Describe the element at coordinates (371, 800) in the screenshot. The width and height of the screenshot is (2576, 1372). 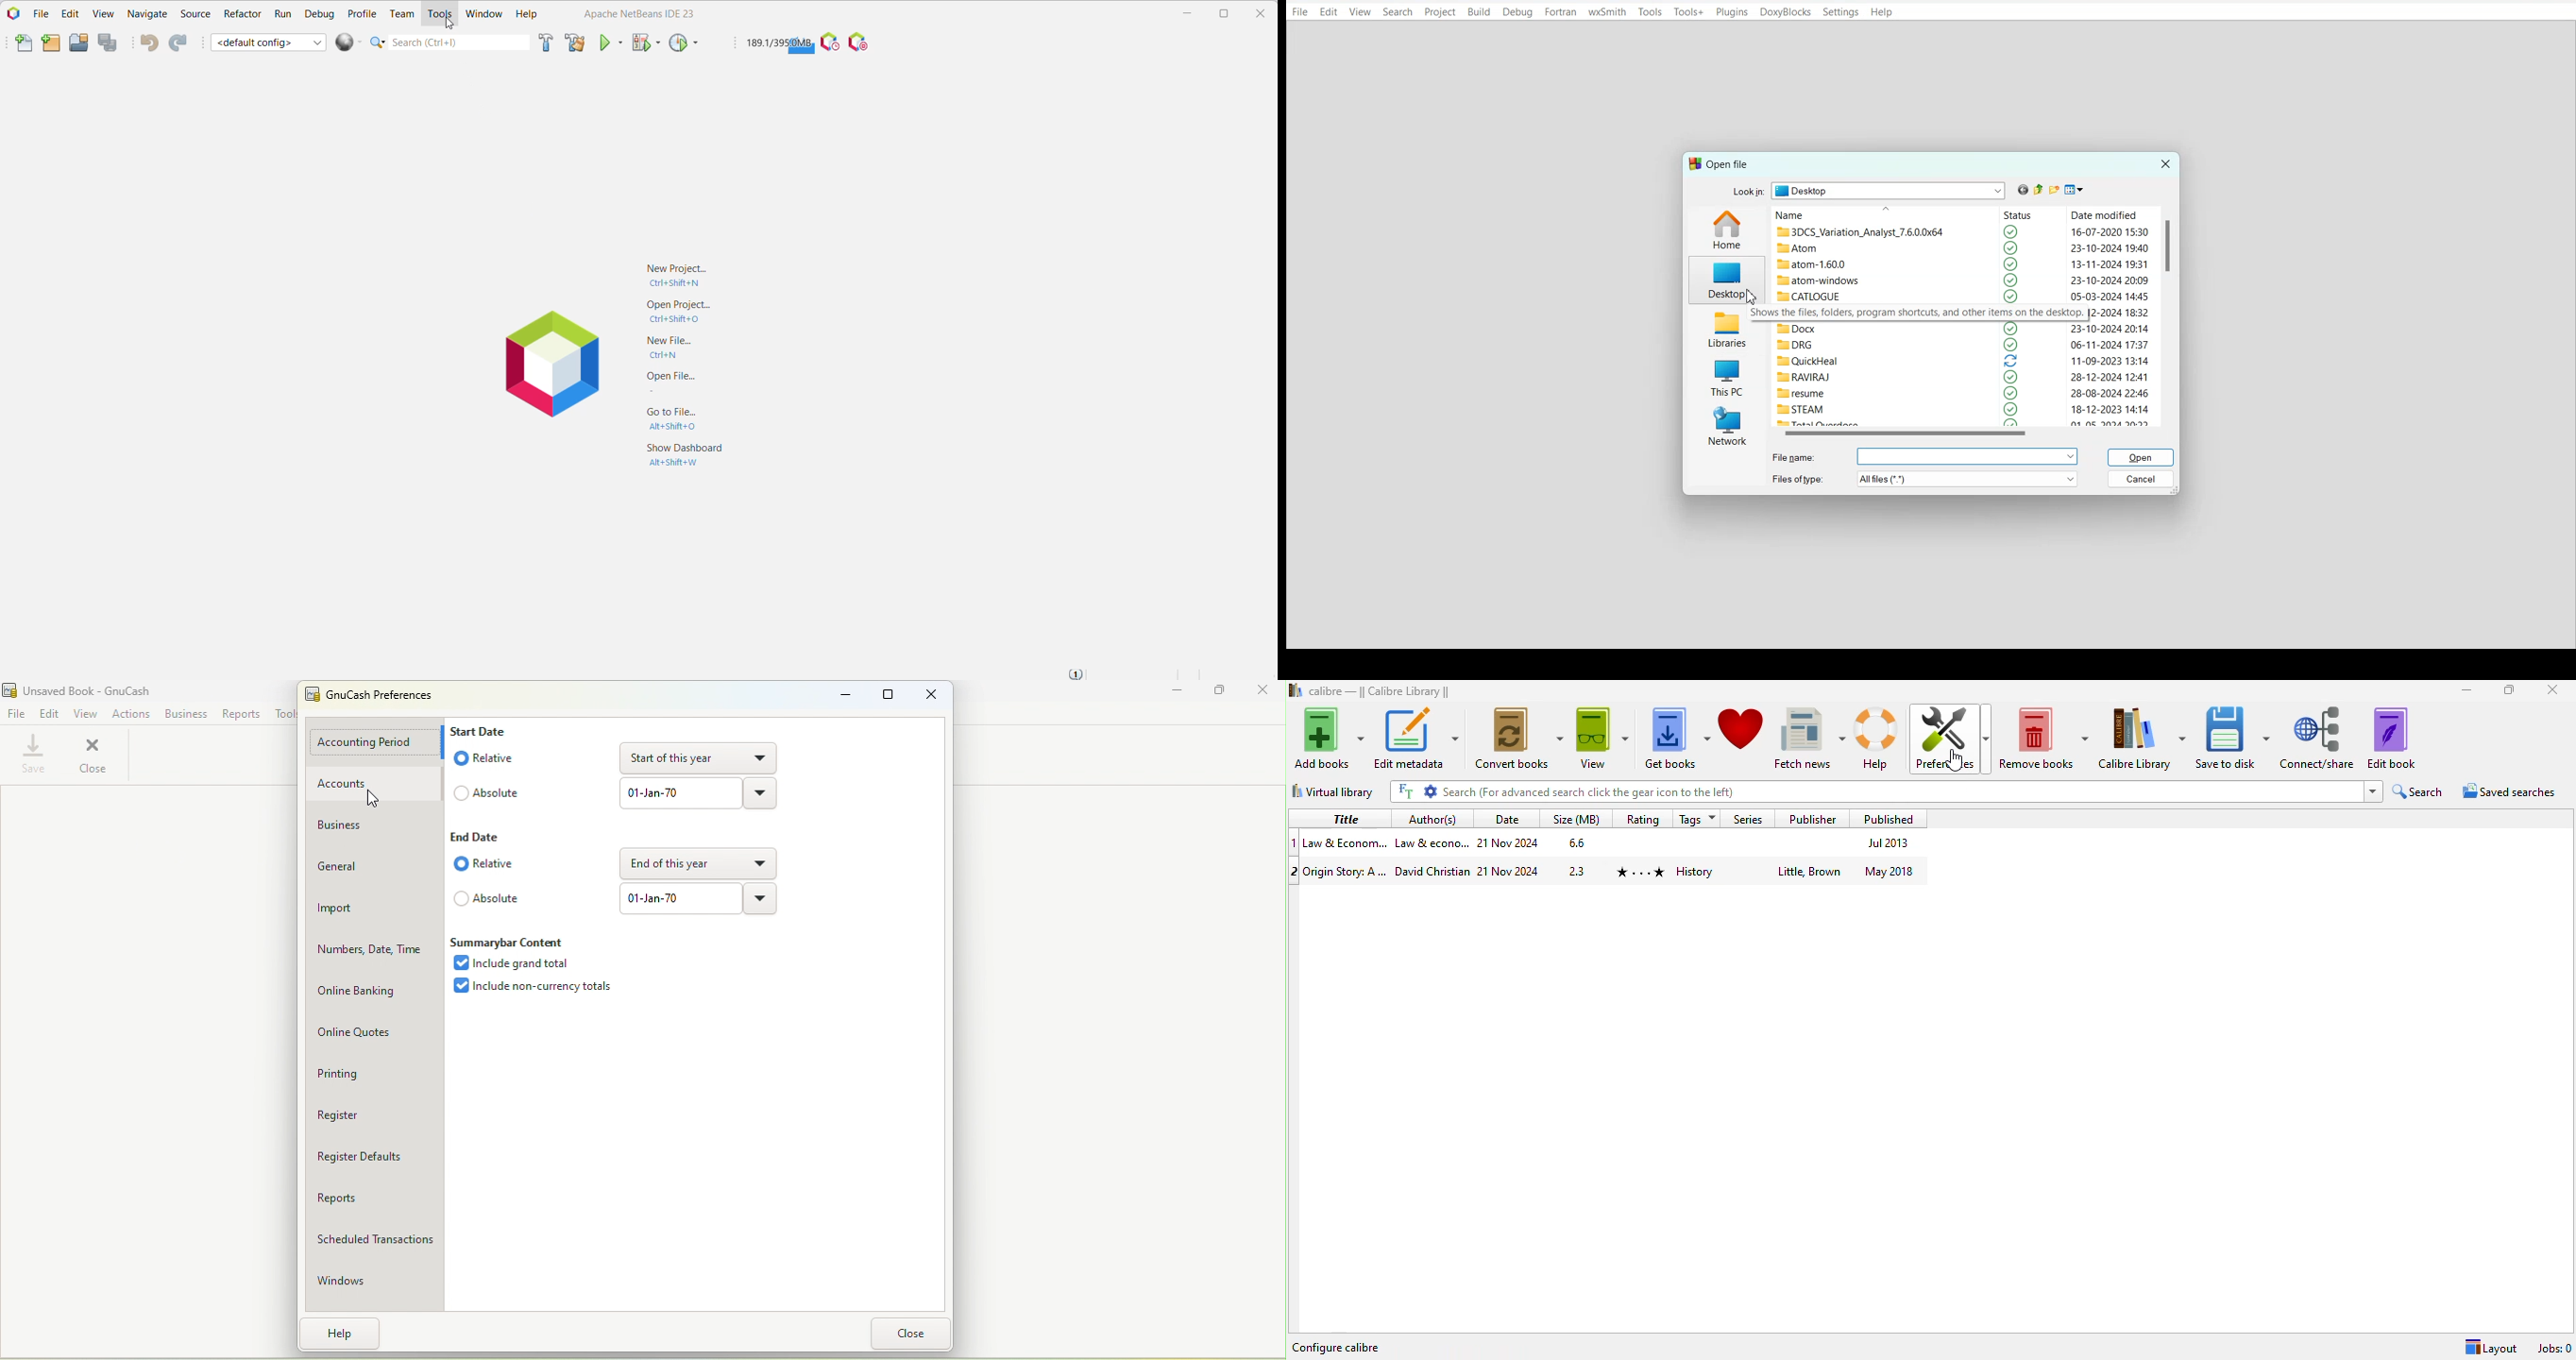
I see `Cursor` at that location.